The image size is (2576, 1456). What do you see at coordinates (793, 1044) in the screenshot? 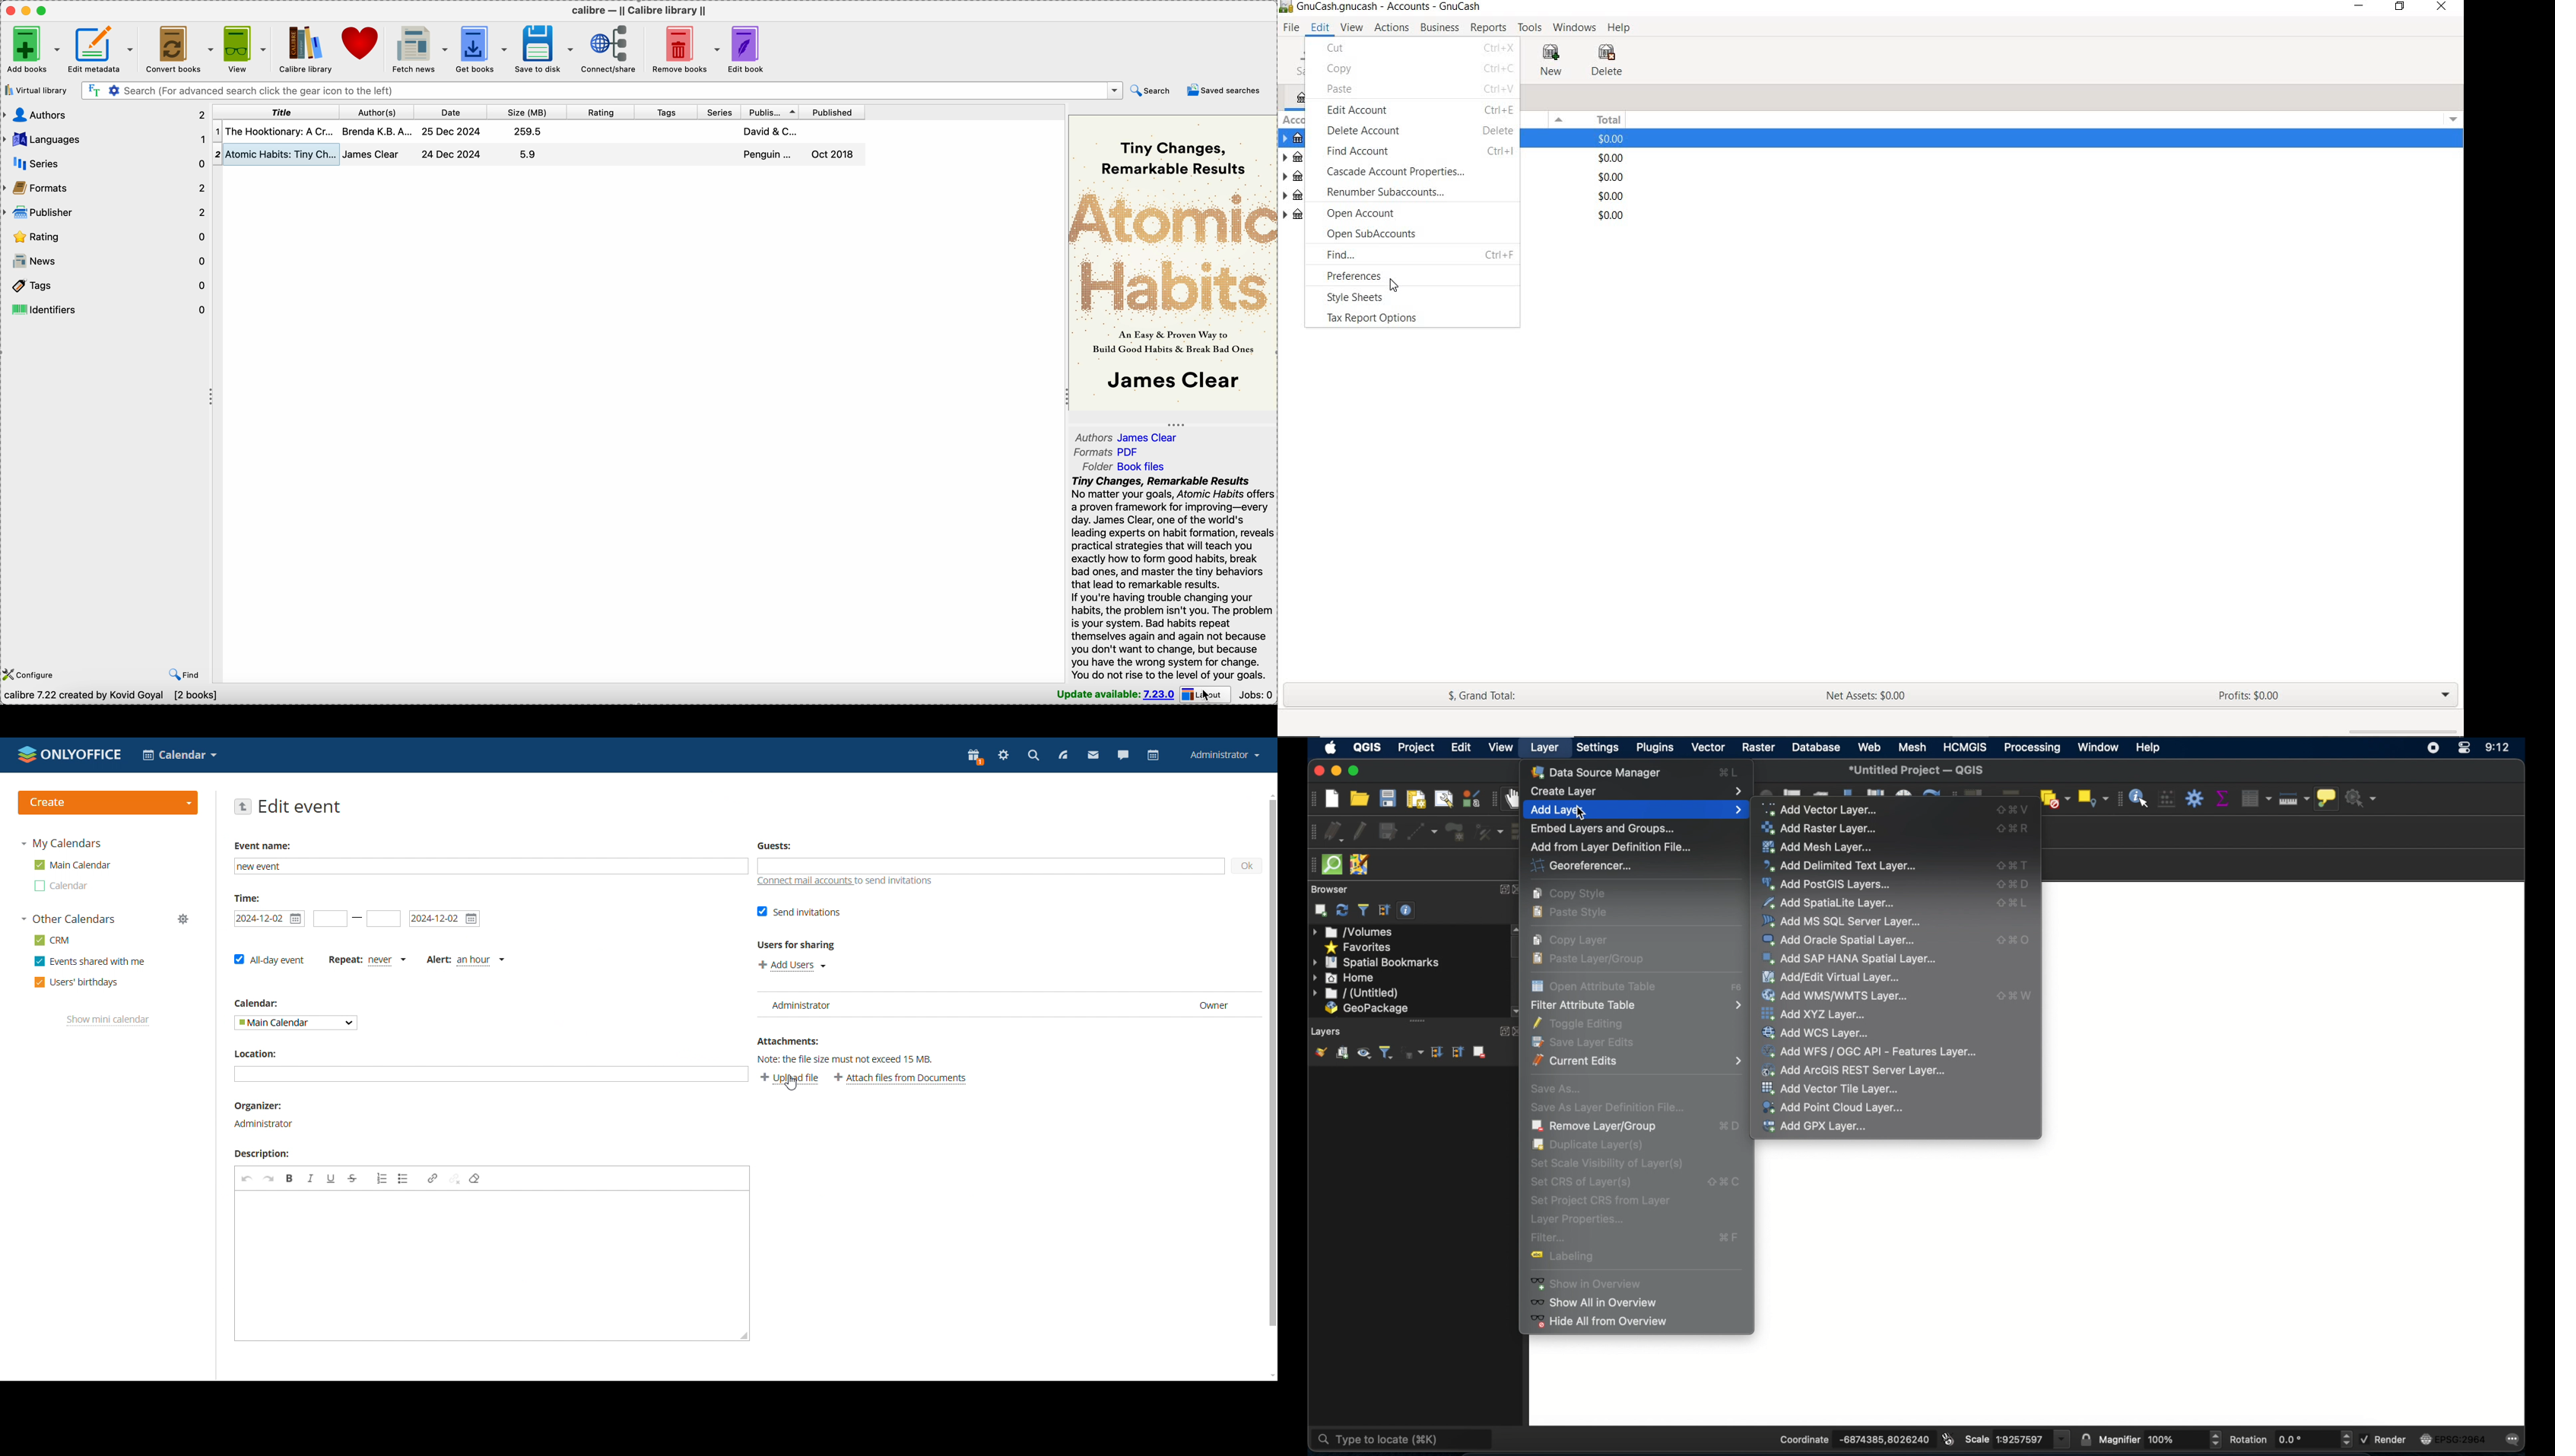
I see `attachments` at bounding box center [793, 1044].